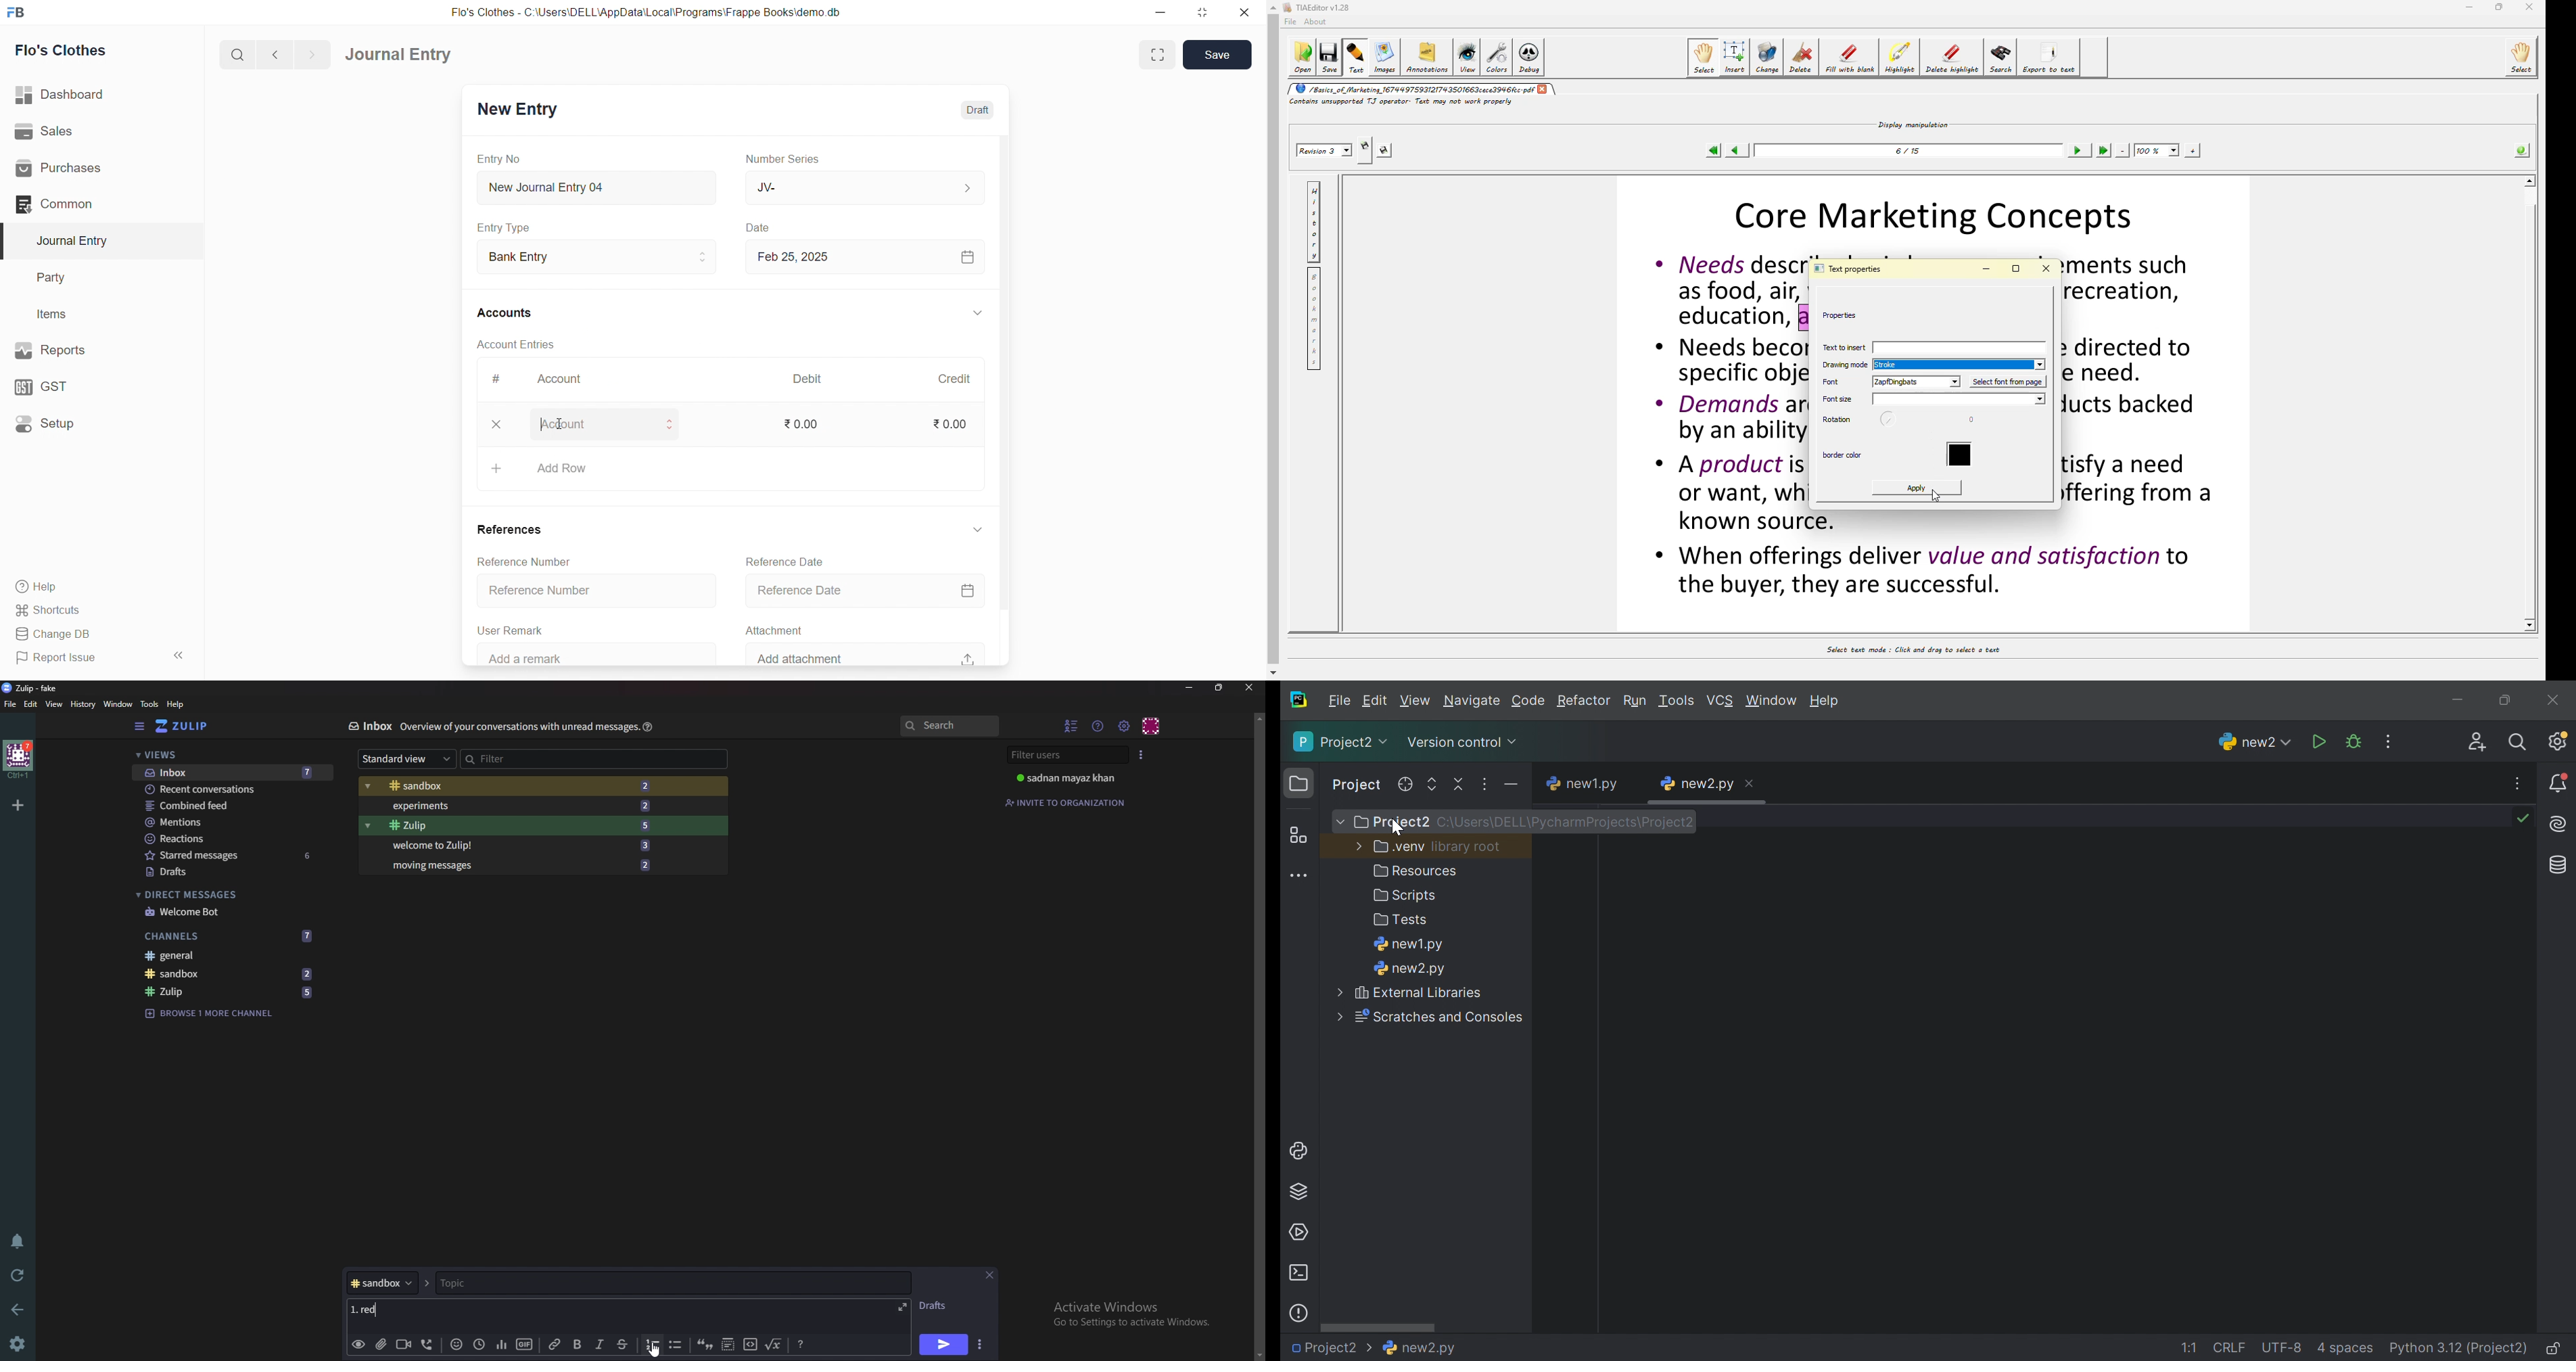 This screenshot has height=1372, width=2576. I want to click on Inbox, so click(228, 772).